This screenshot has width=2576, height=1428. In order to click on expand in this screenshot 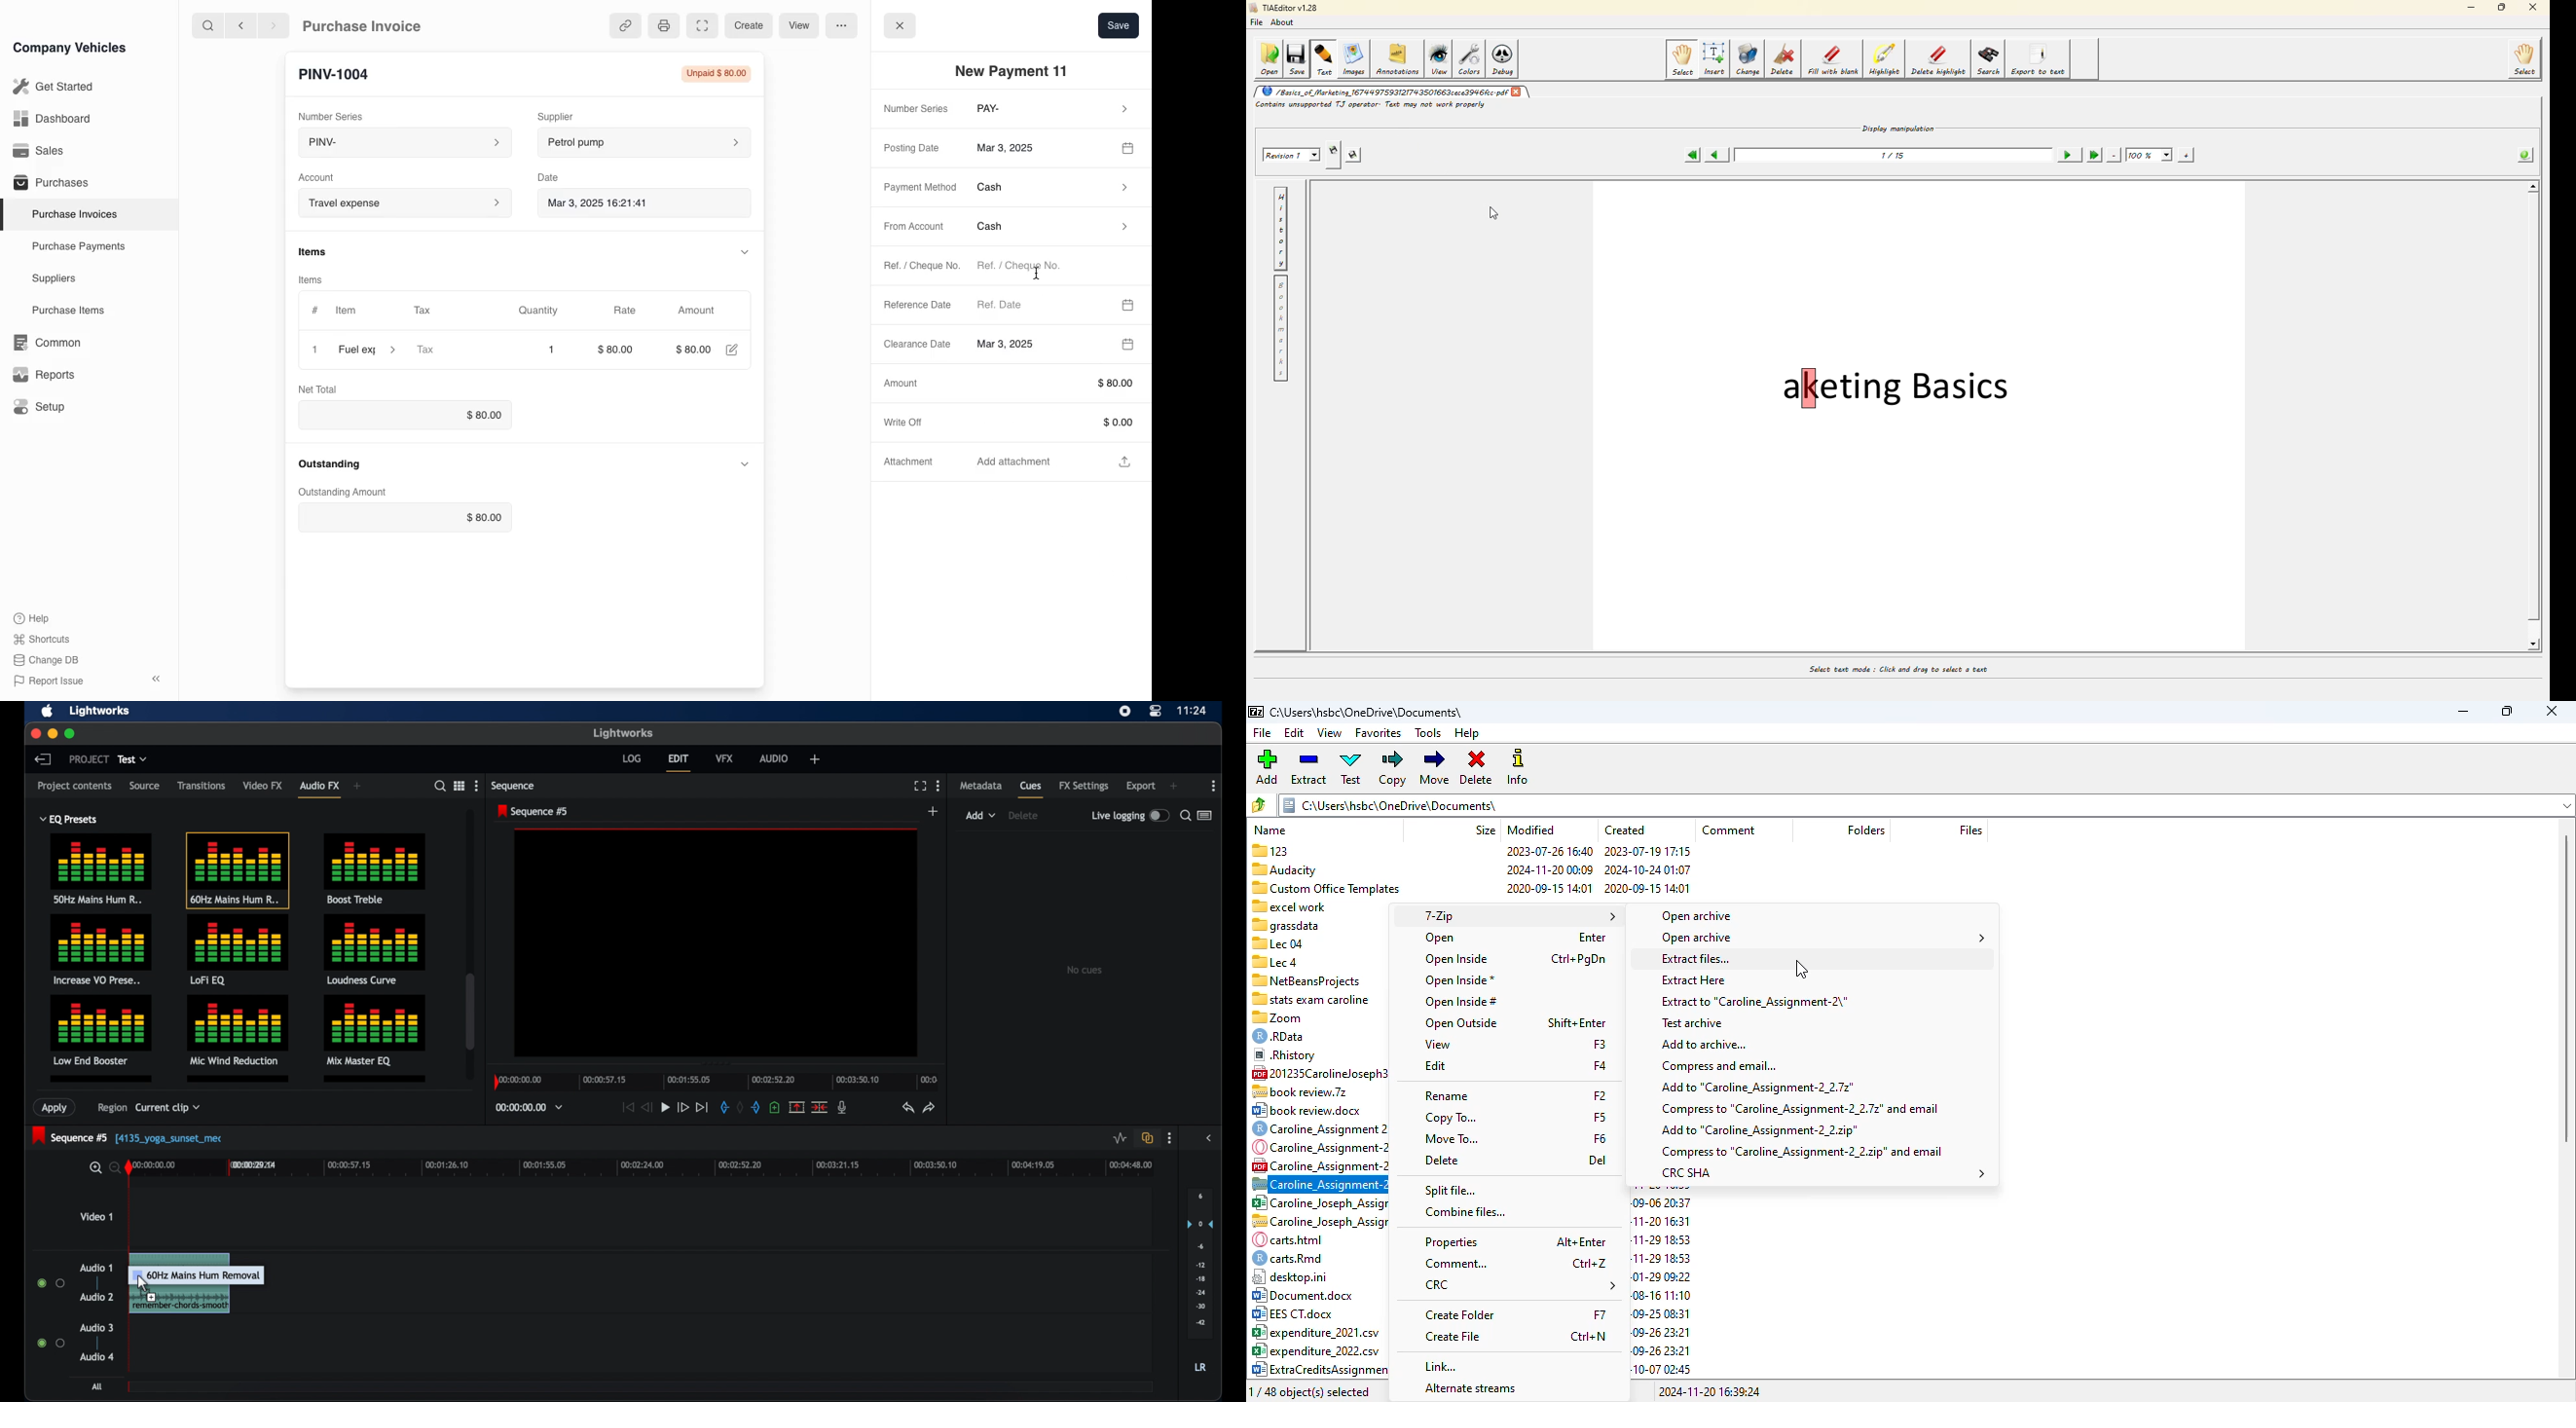, I will do `click(745, 463)`.